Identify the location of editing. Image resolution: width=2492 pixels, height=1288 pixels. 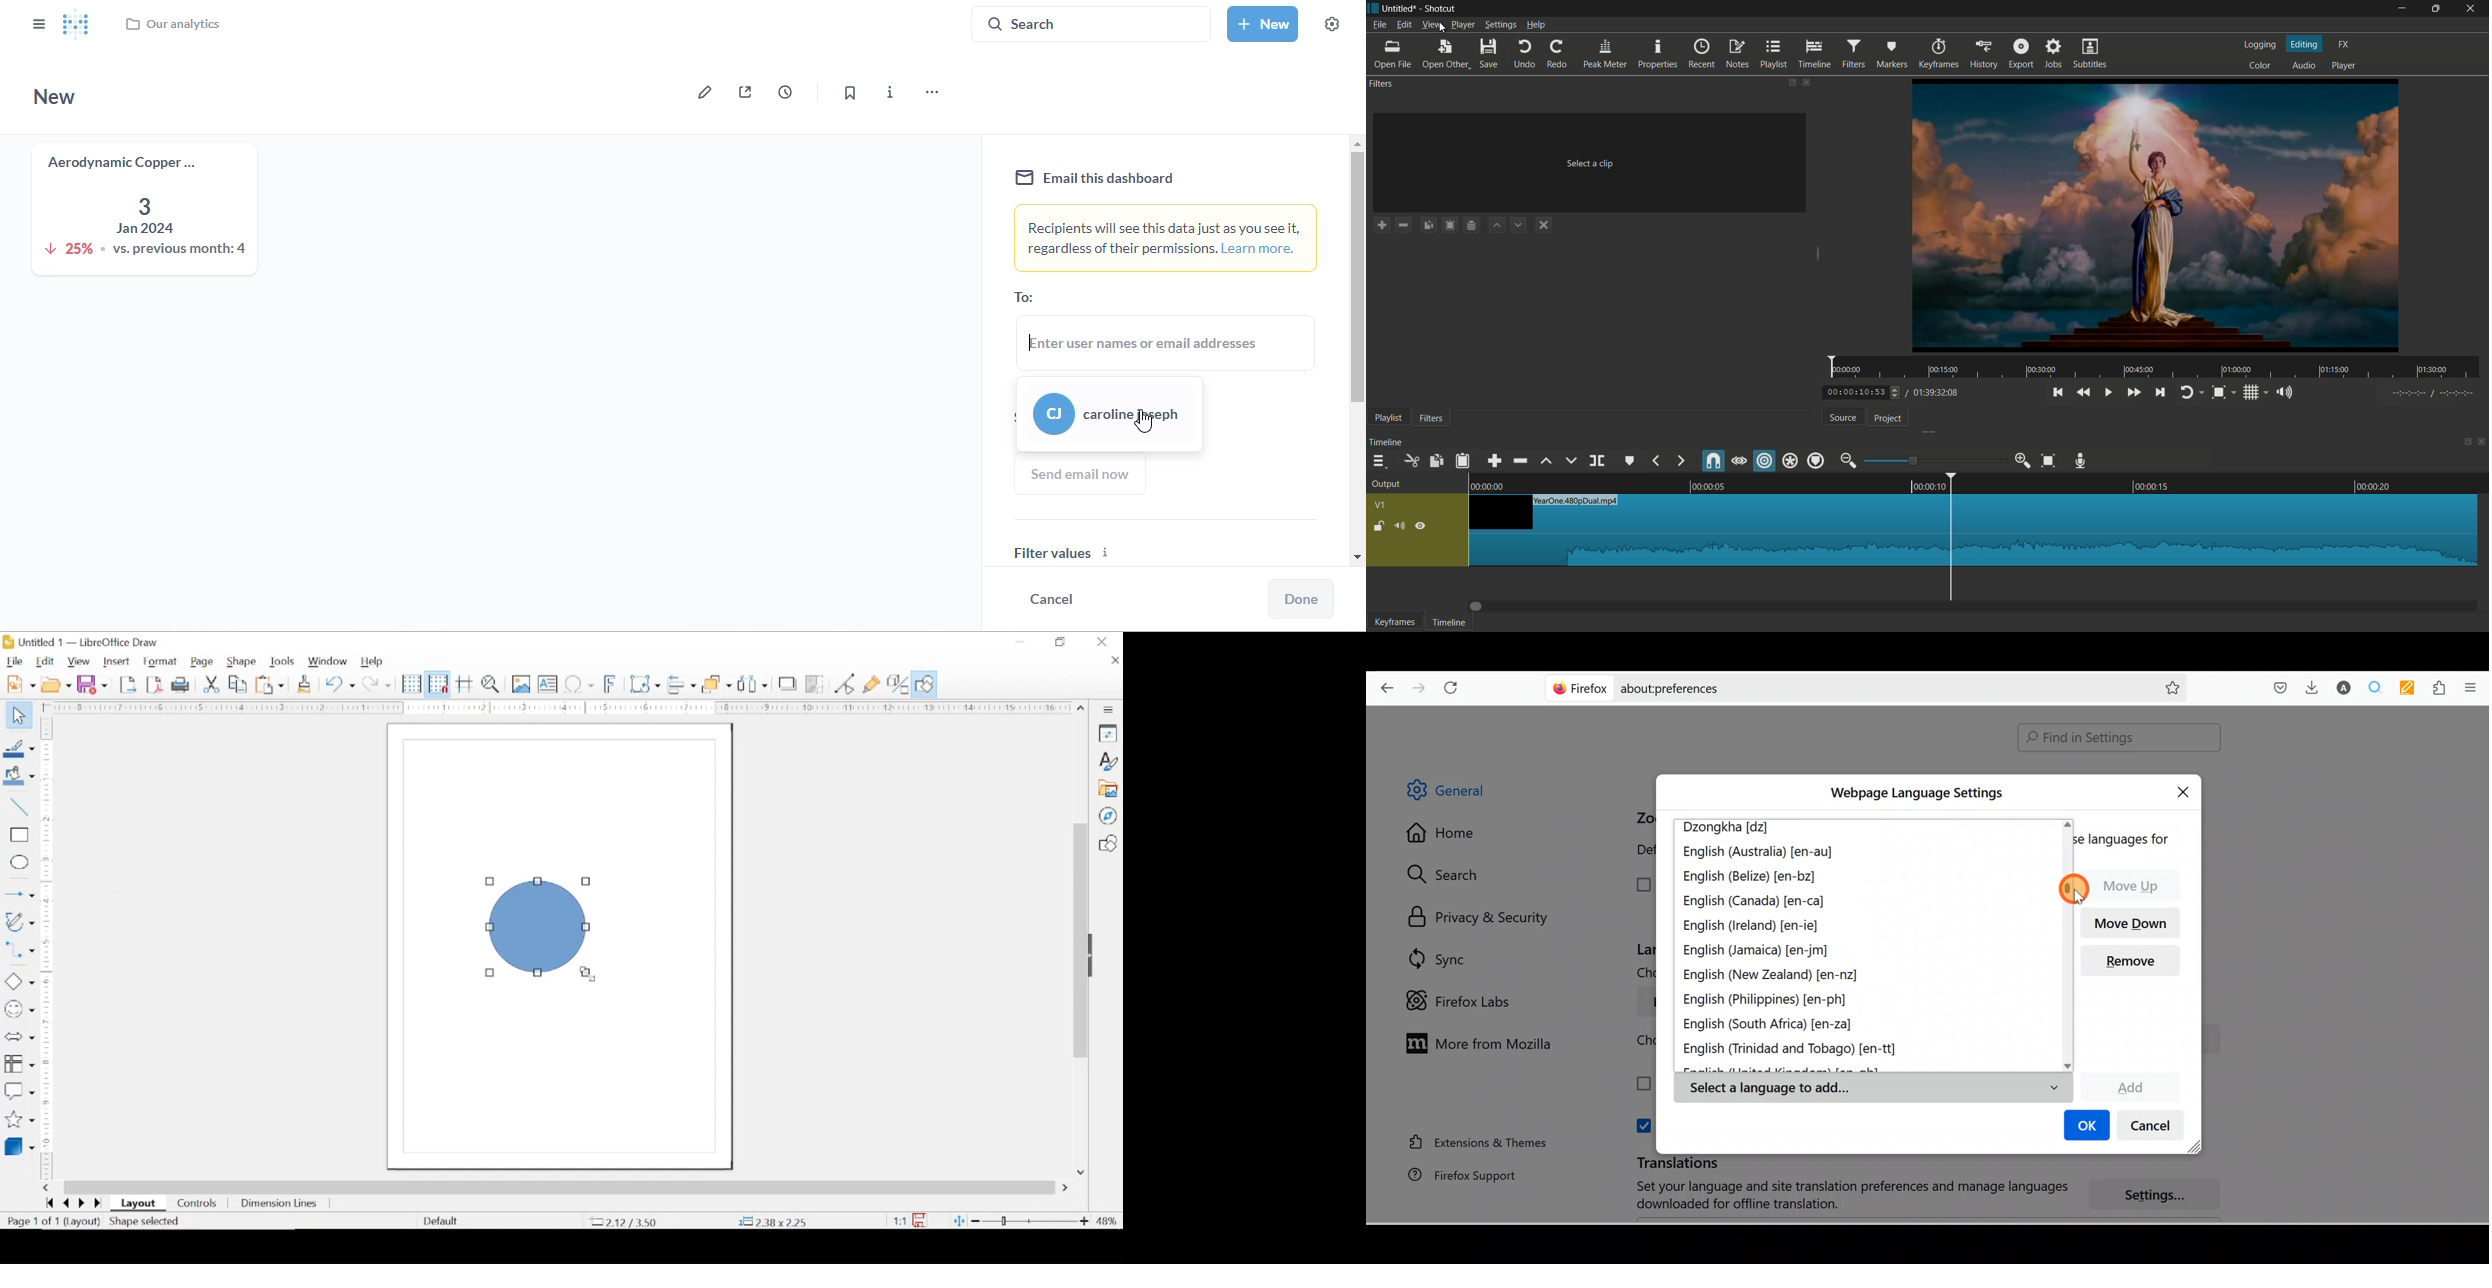
(2305, 43).